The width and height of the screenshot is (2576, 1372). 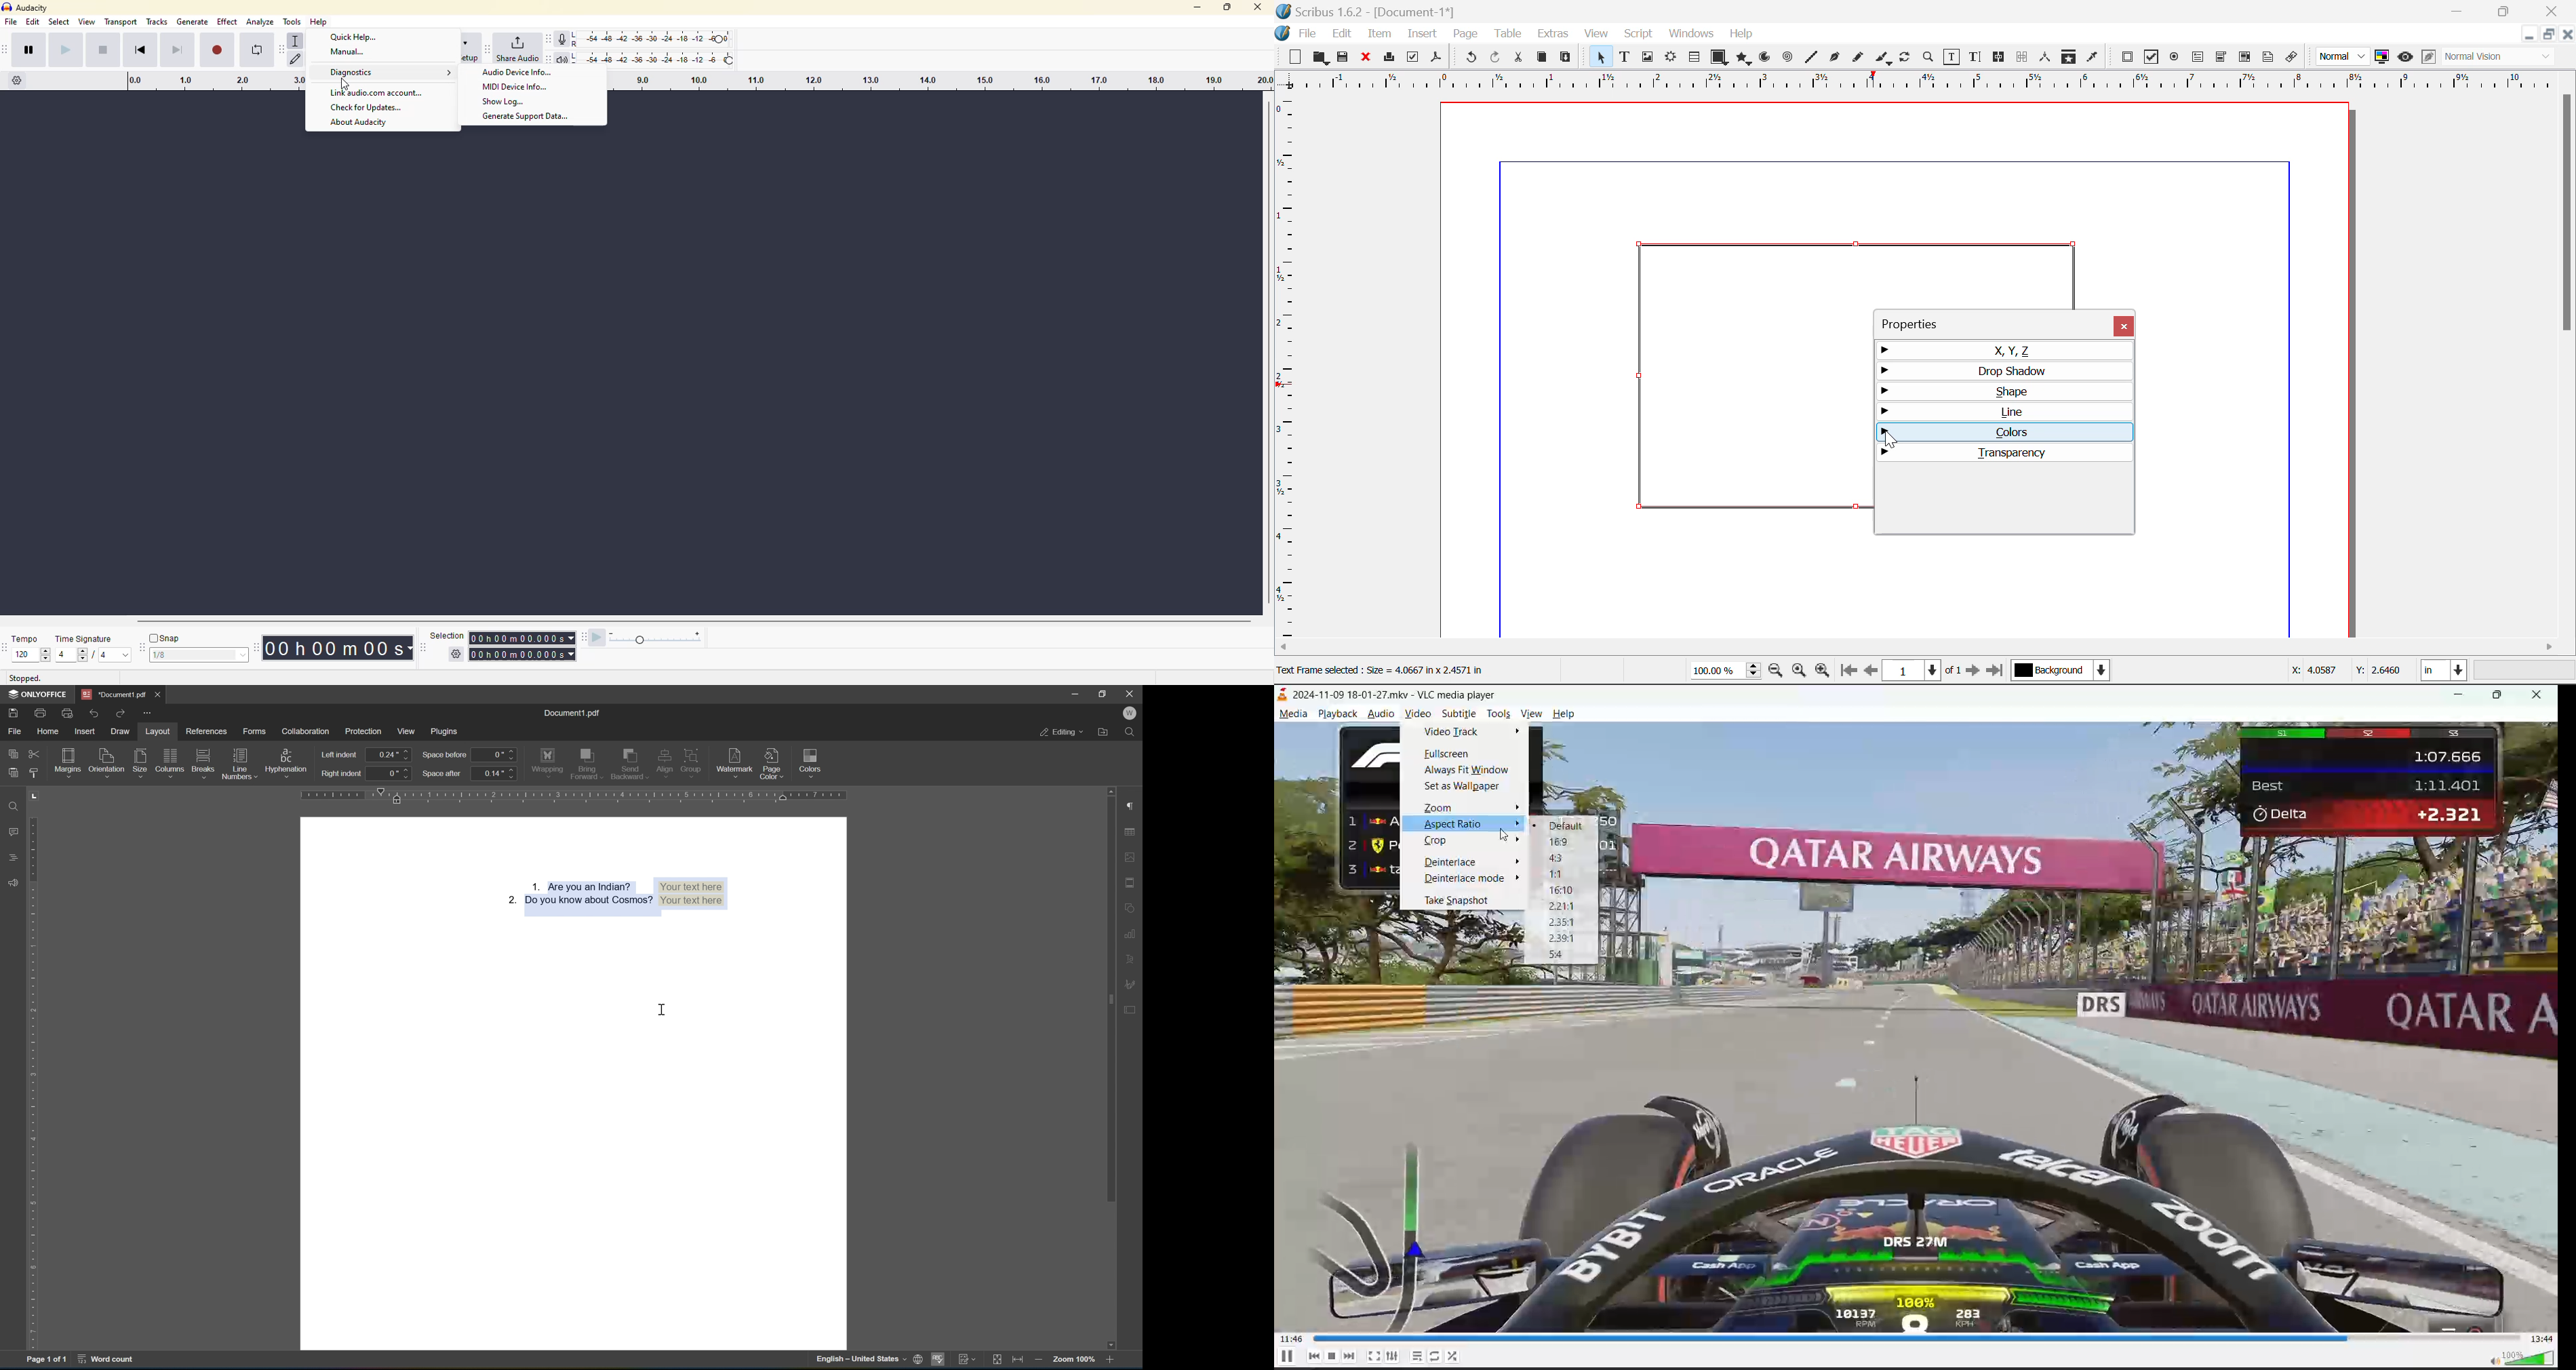 I want to click on Generate Support Data., so click(x=532, y=117).